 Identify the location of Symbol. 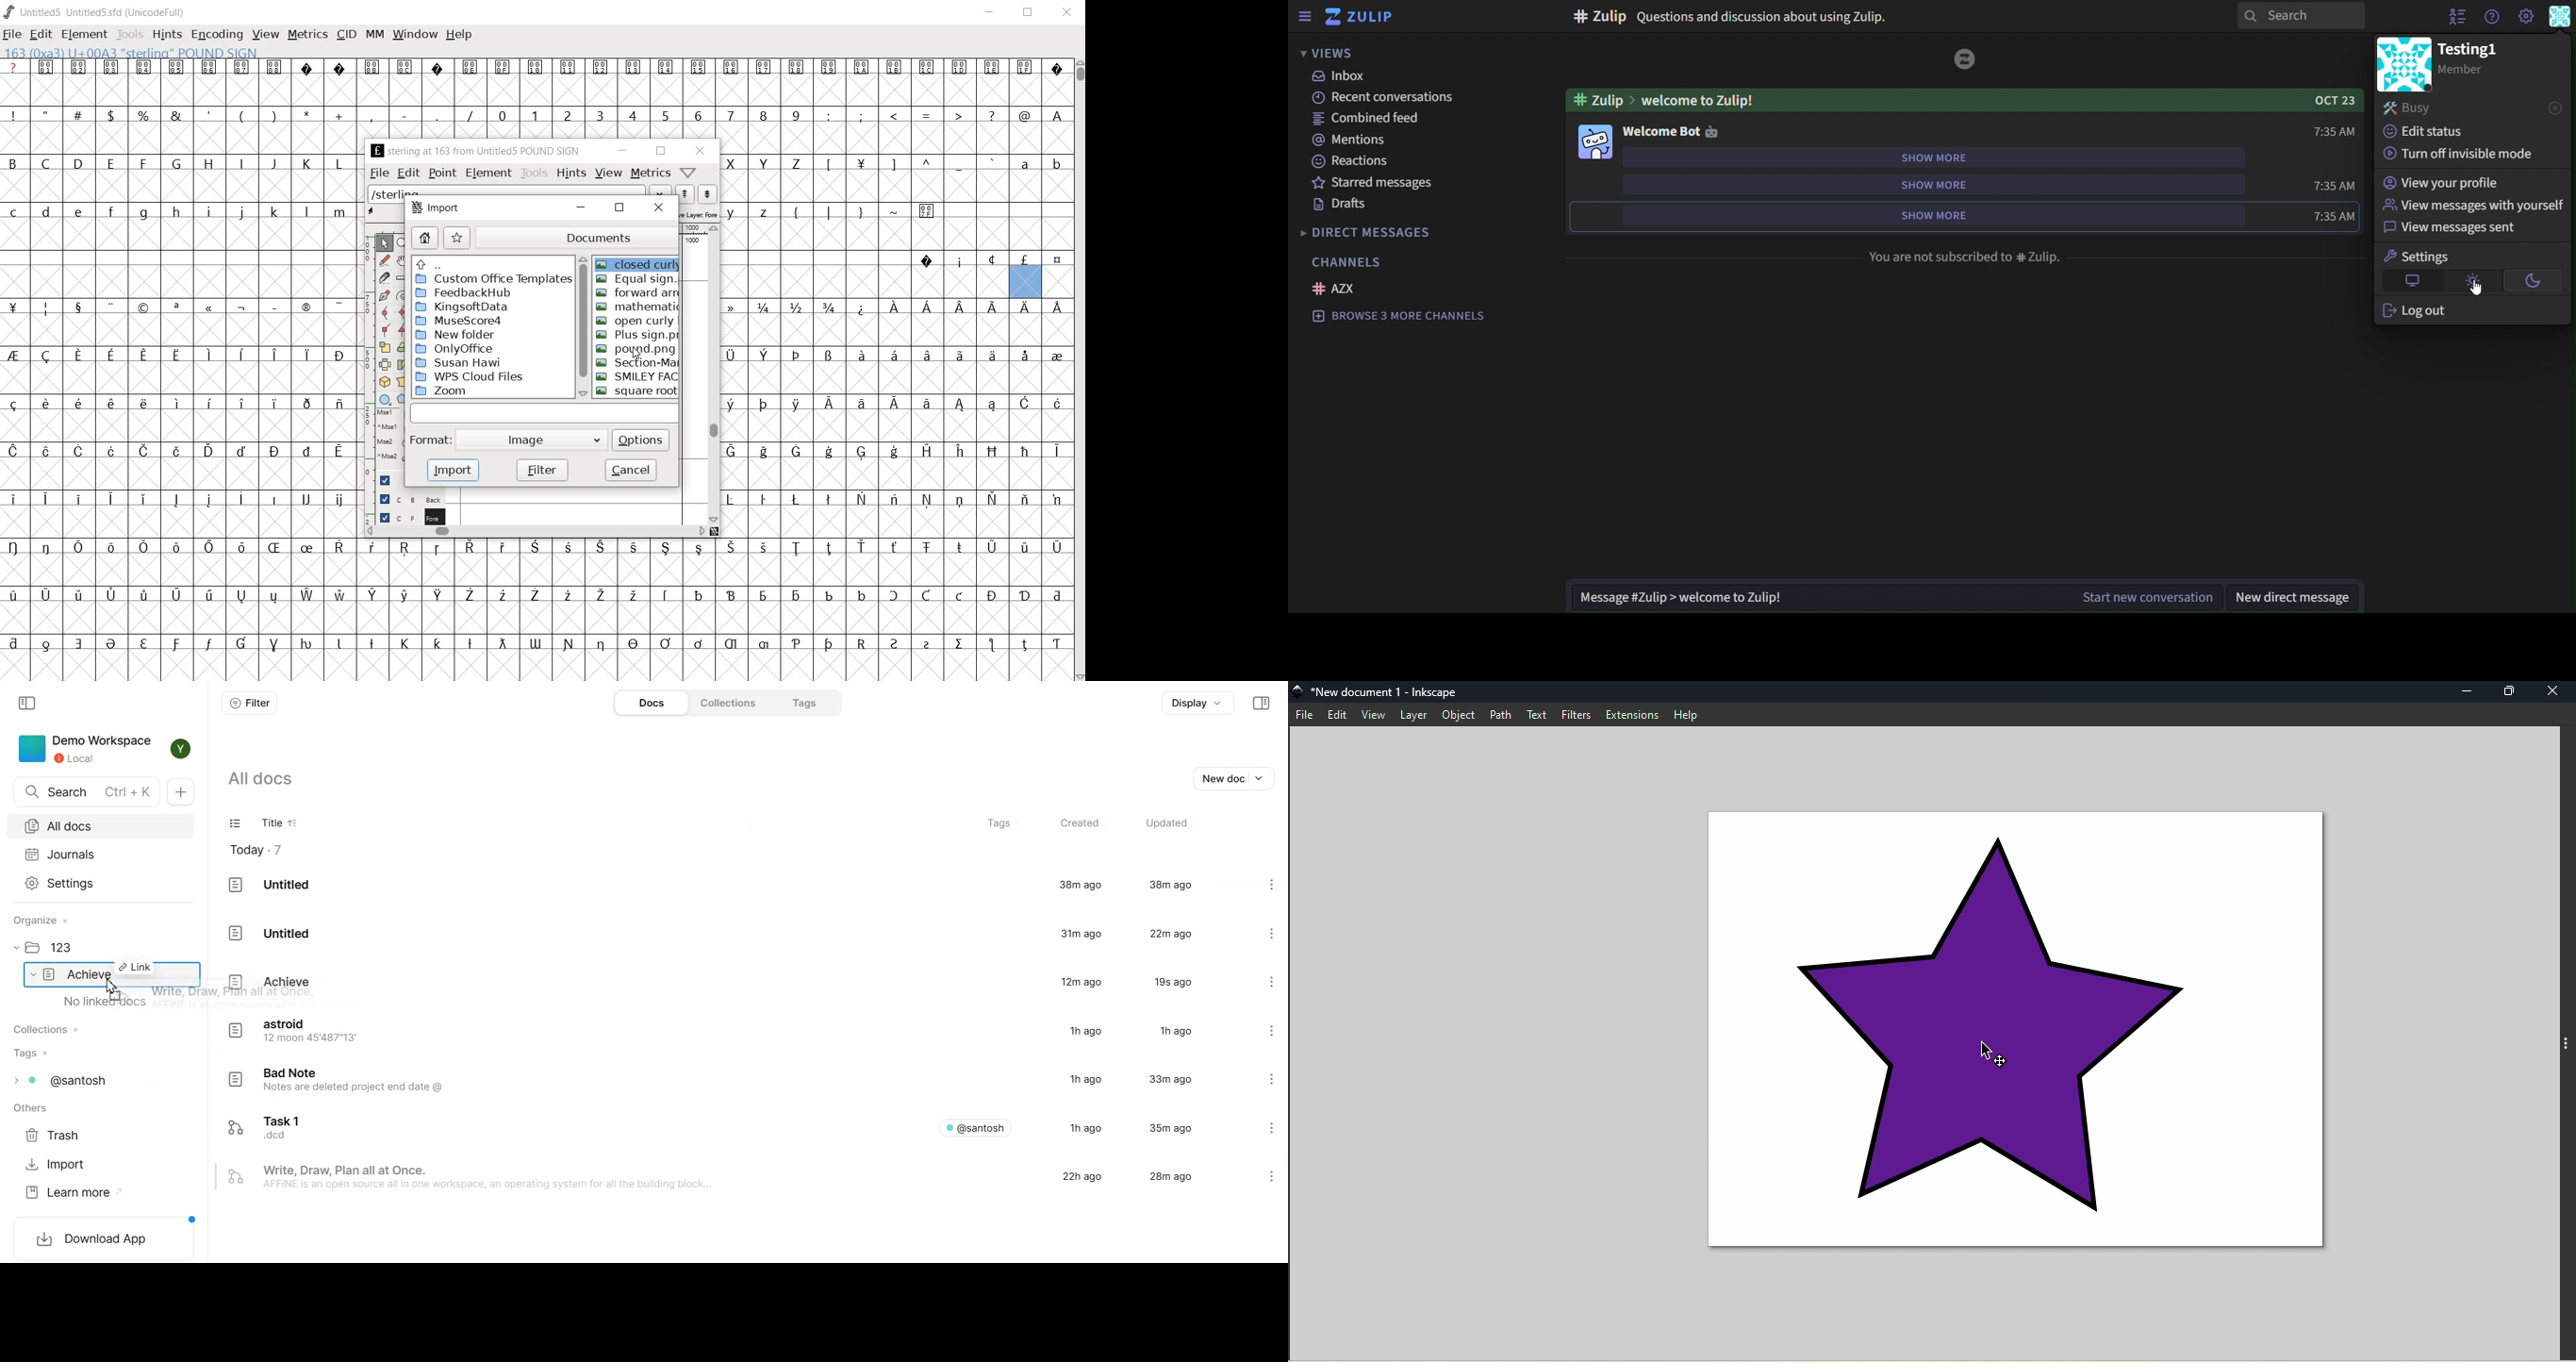
(1025, 307).